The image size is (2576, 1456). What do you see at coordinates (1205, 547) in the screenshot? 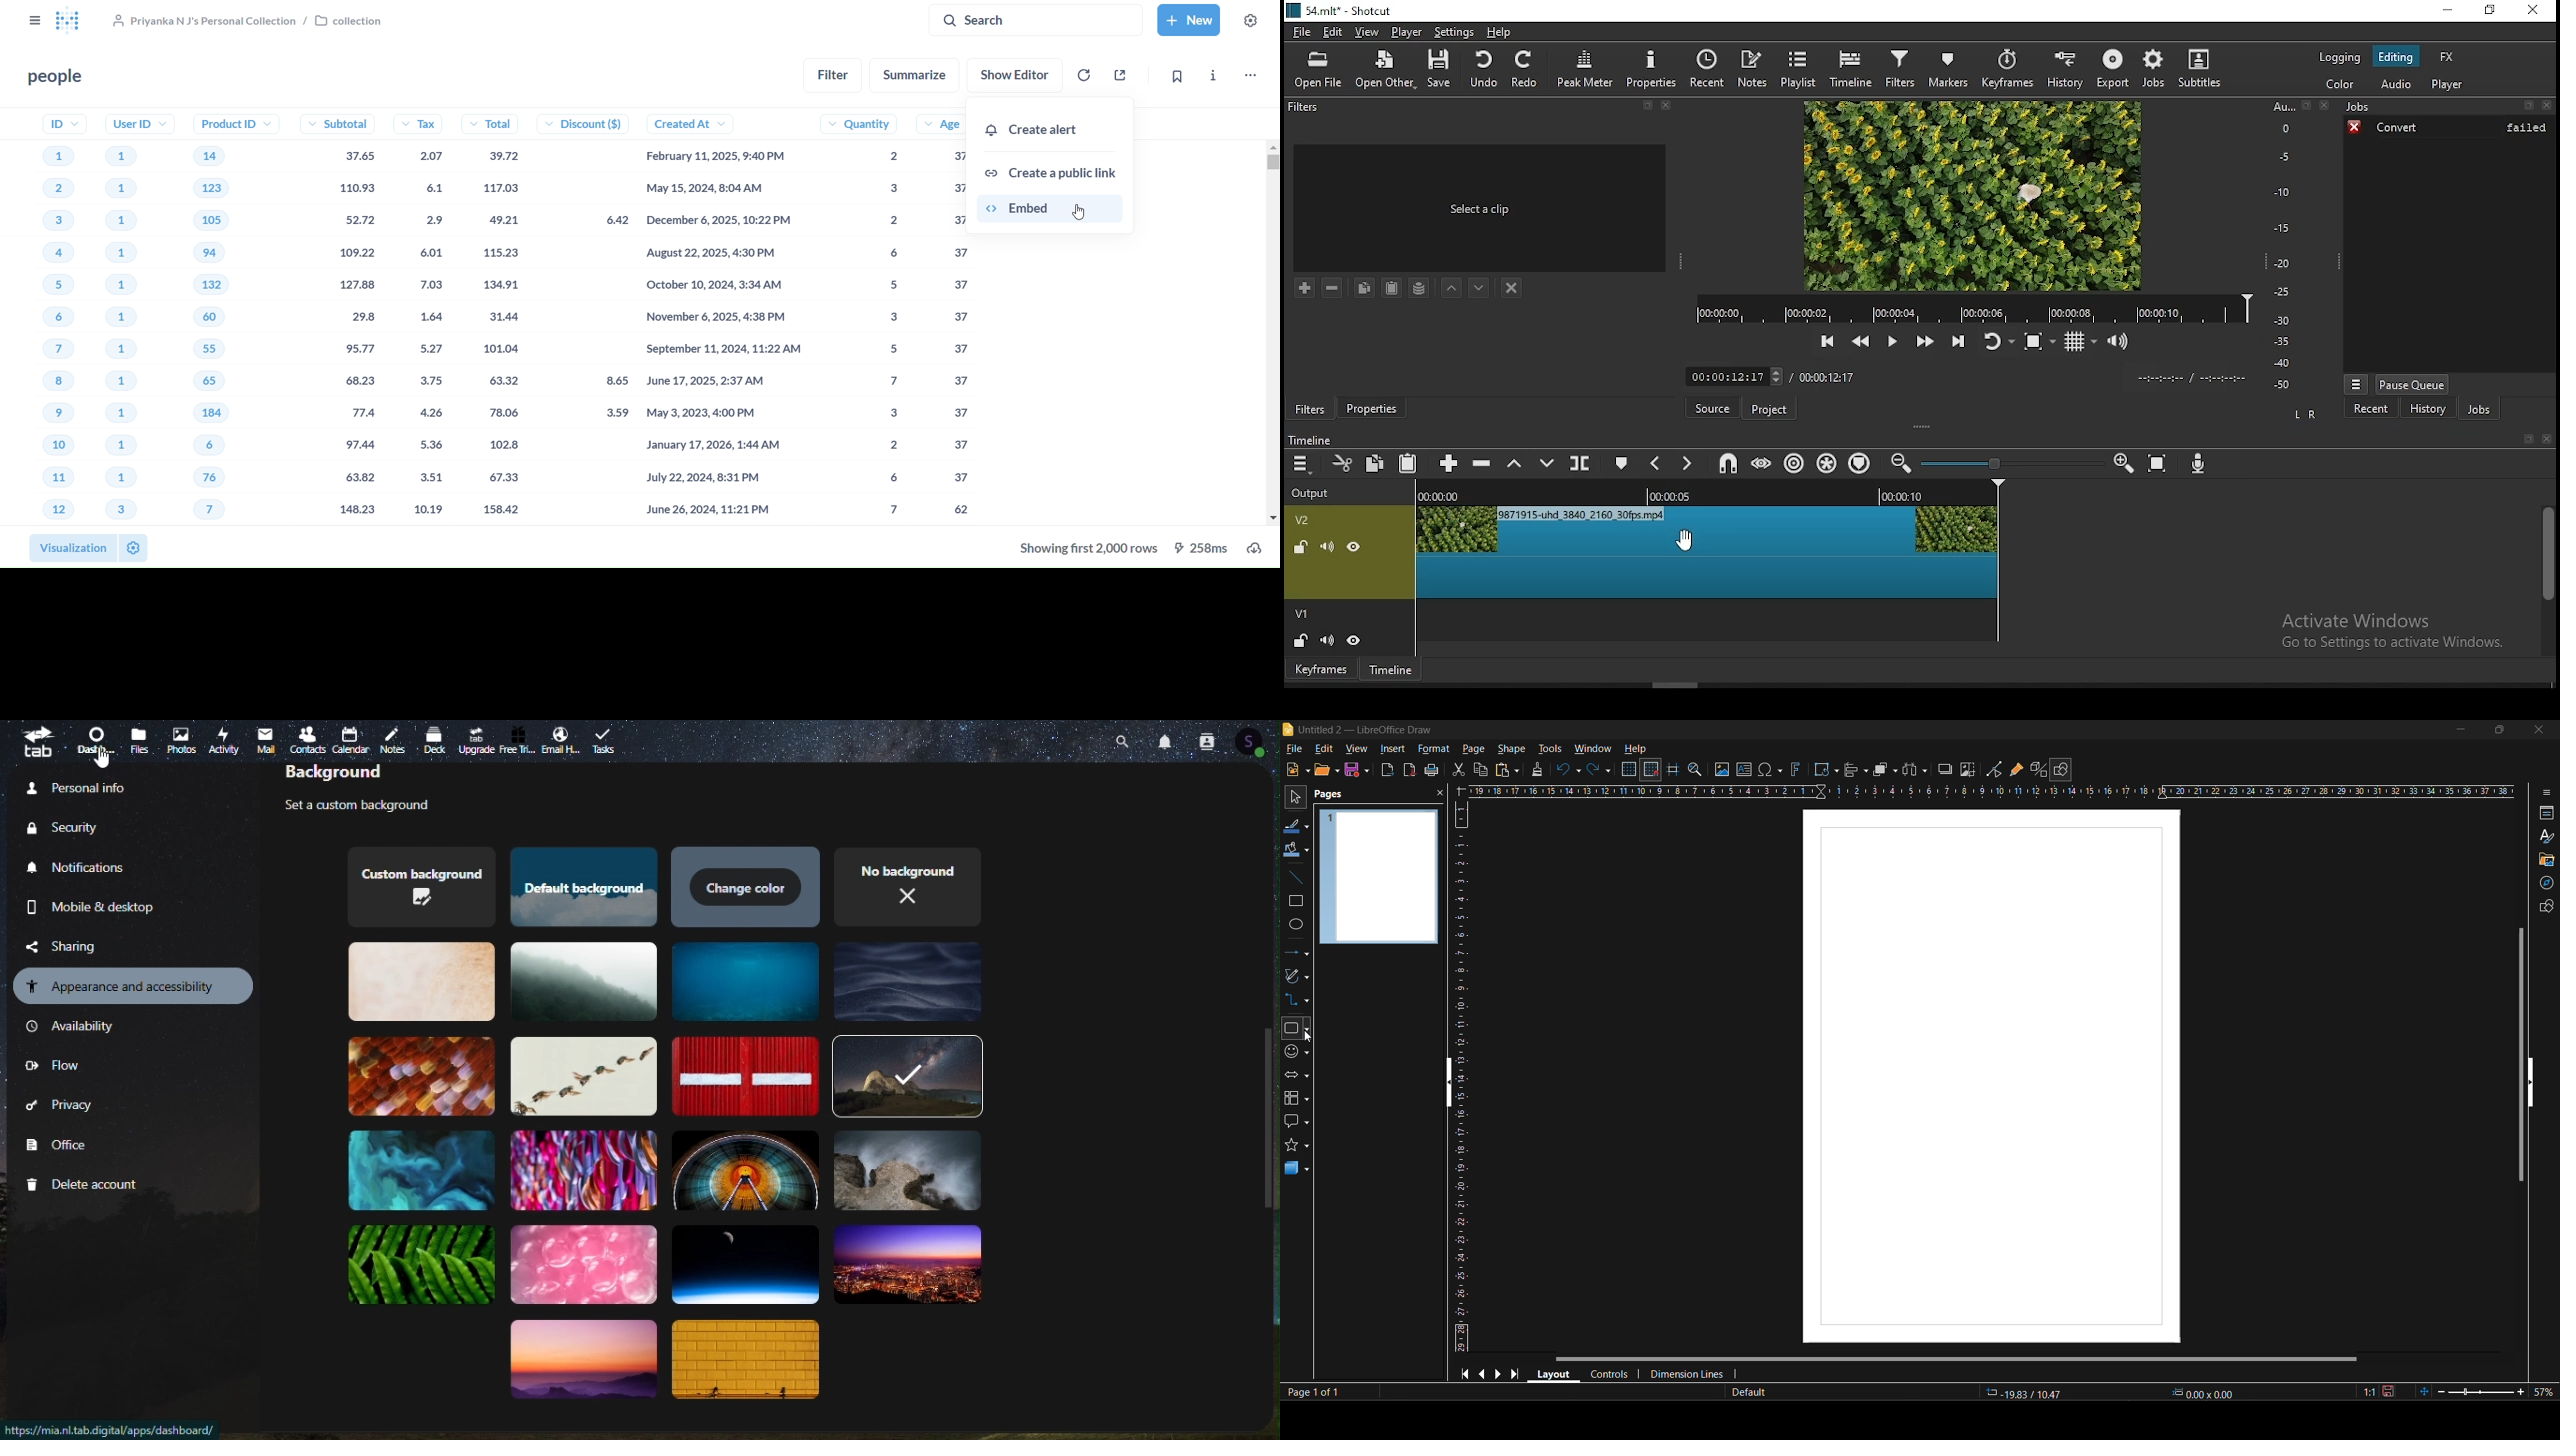
I see `258ms` at bounding box center [1205, 547].